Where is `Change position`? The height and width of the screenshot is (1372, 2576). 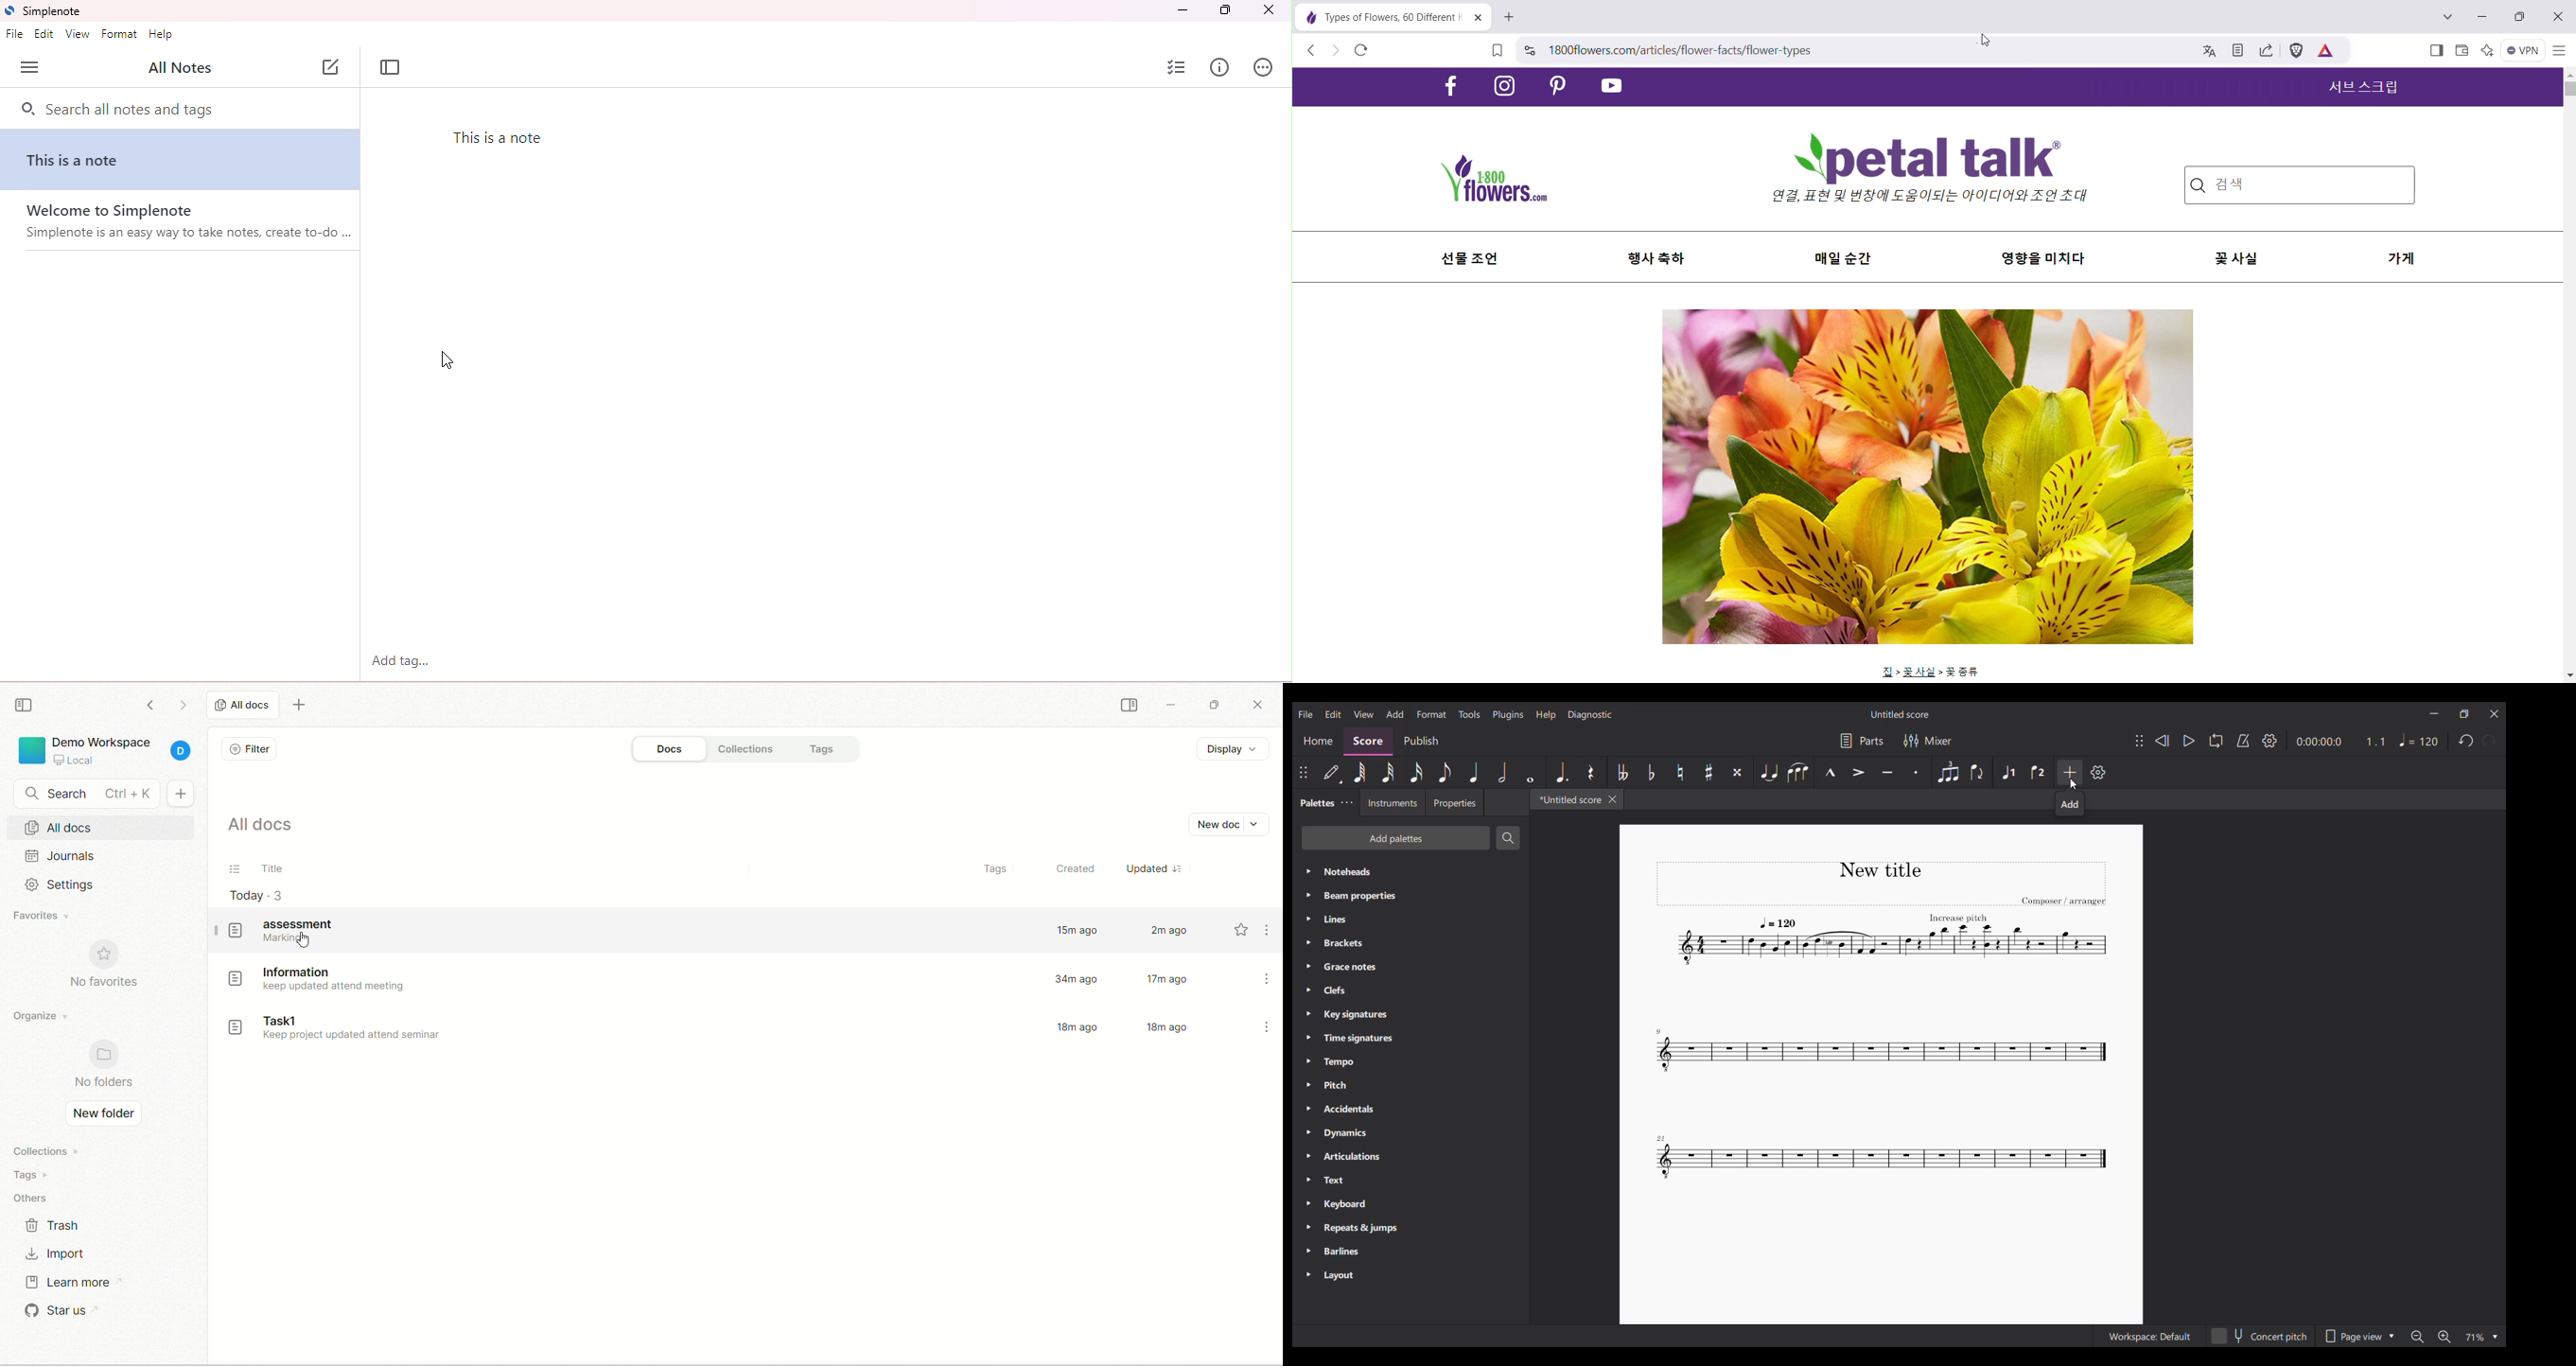
Change position is located at coordinates (1303, 772).